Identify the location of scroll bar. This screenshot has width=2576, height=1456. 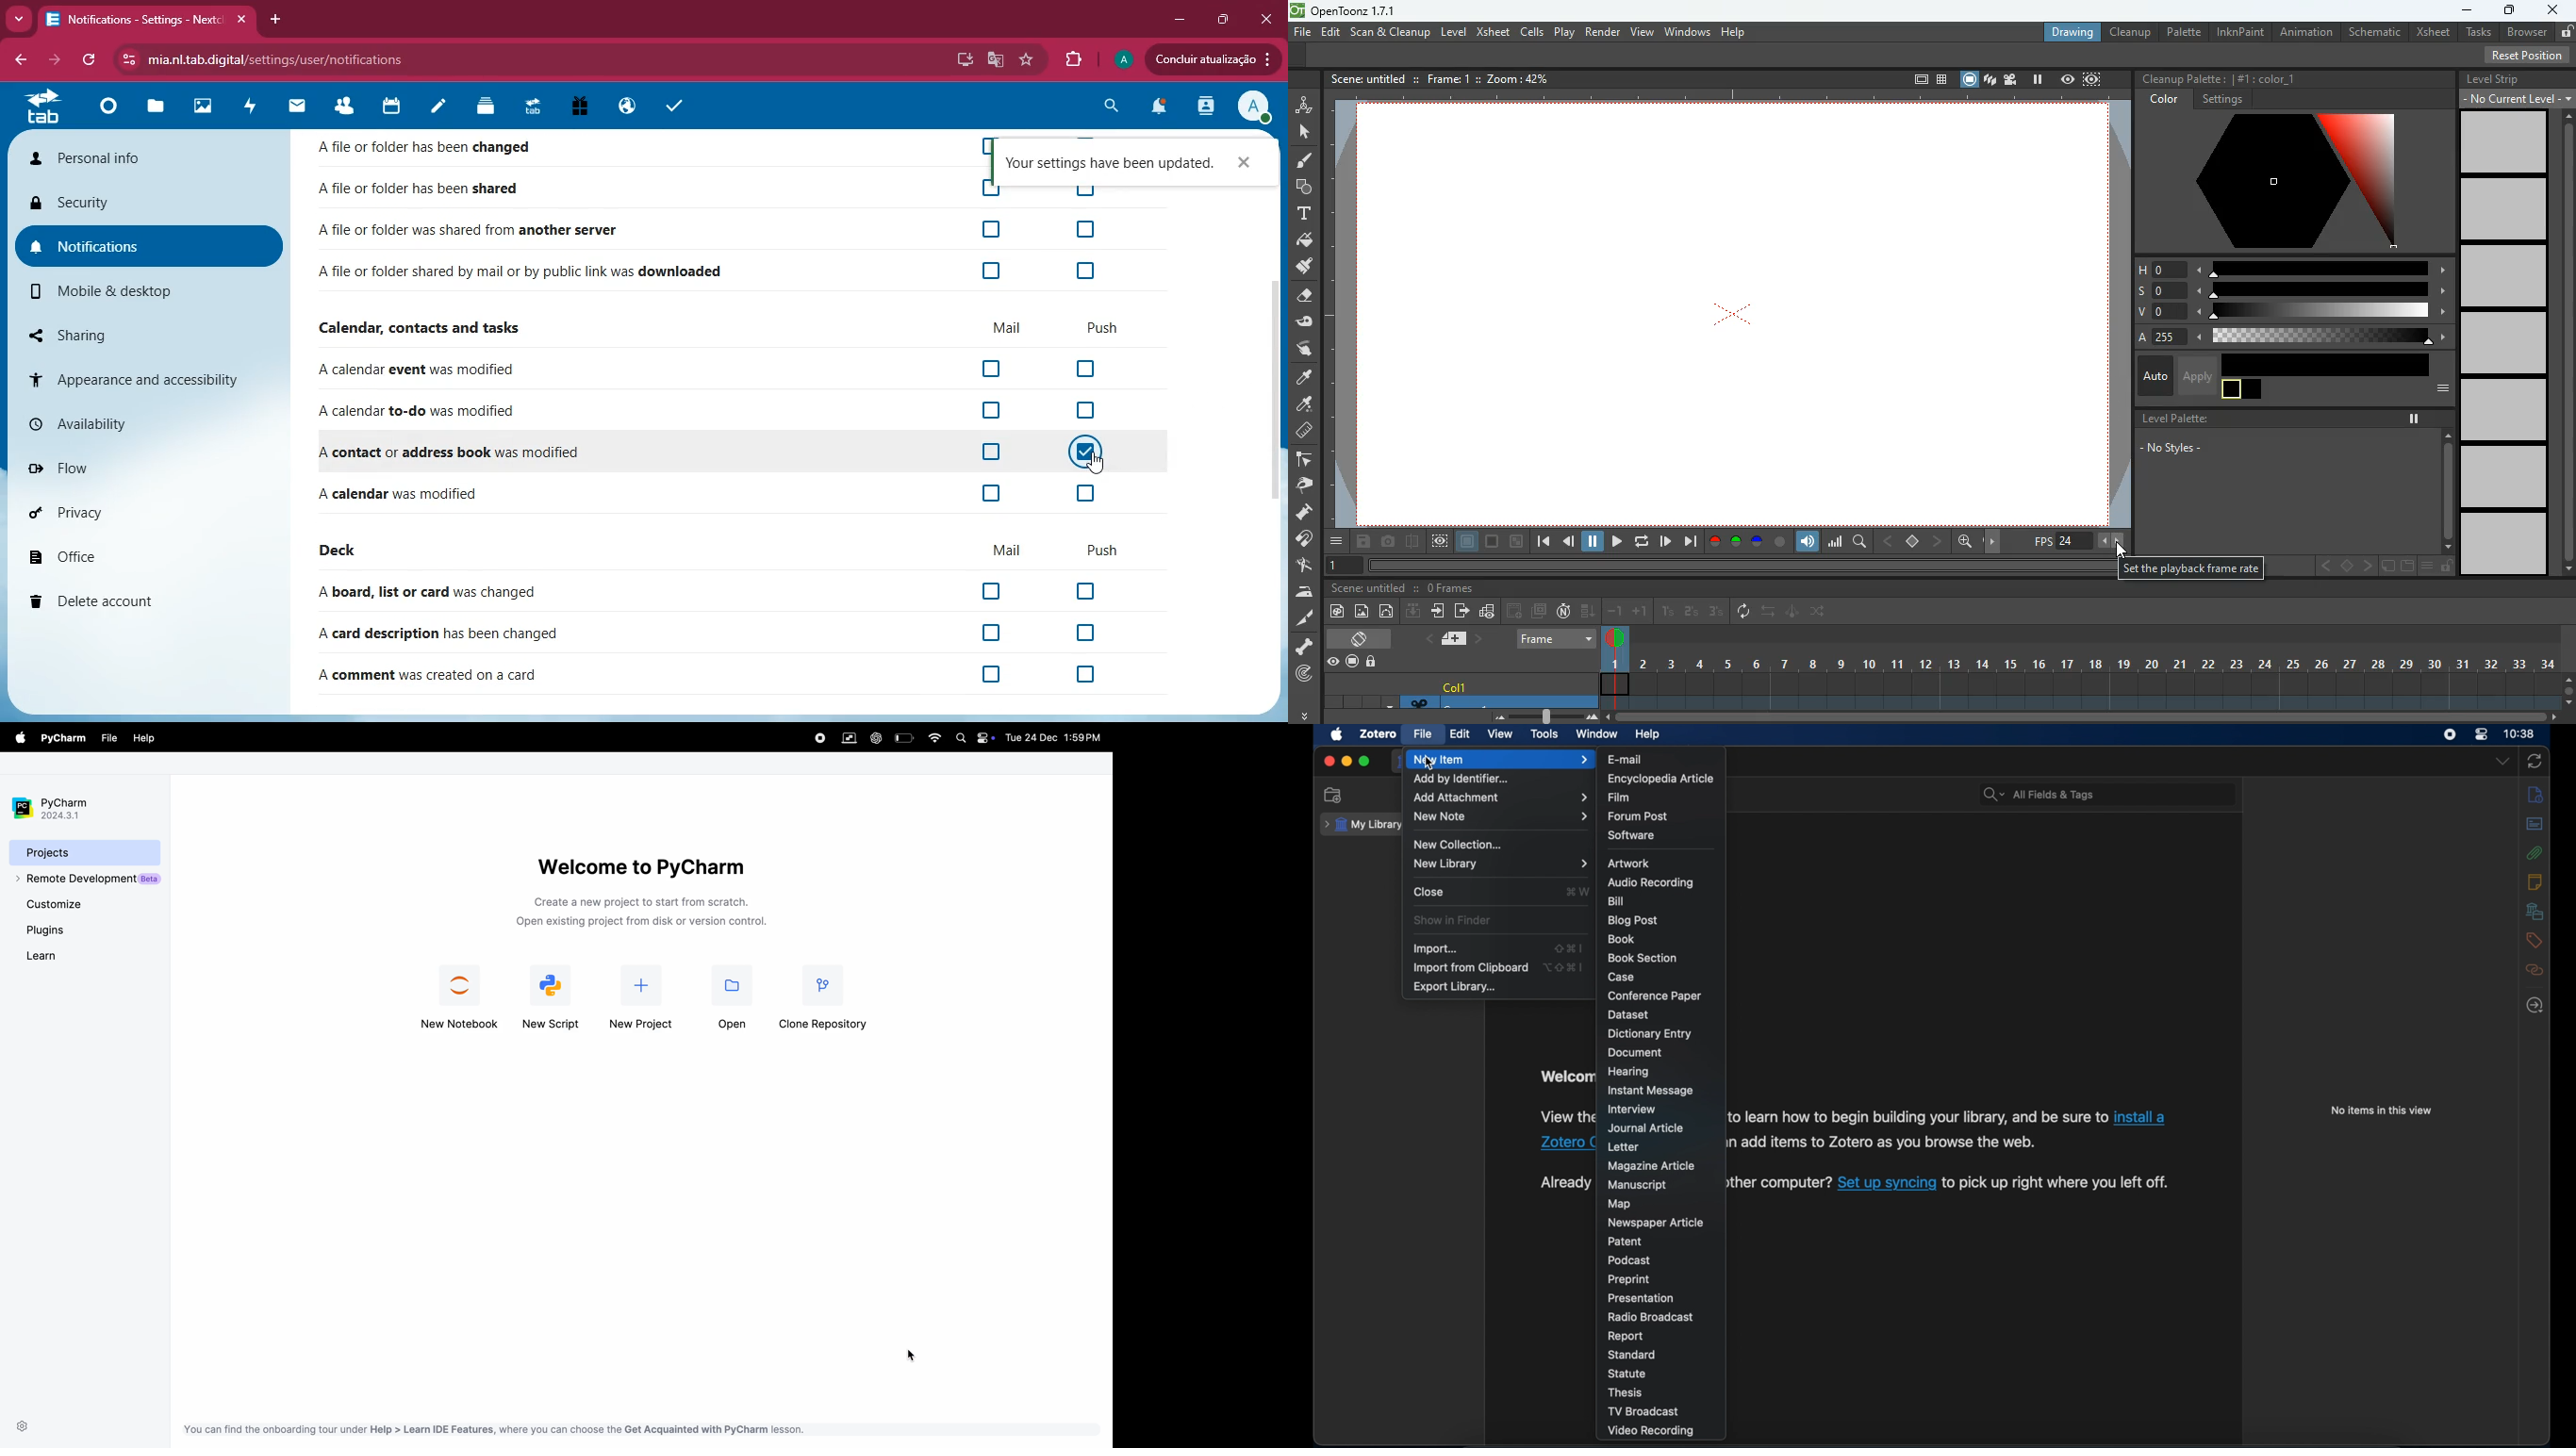
(2568, 692).